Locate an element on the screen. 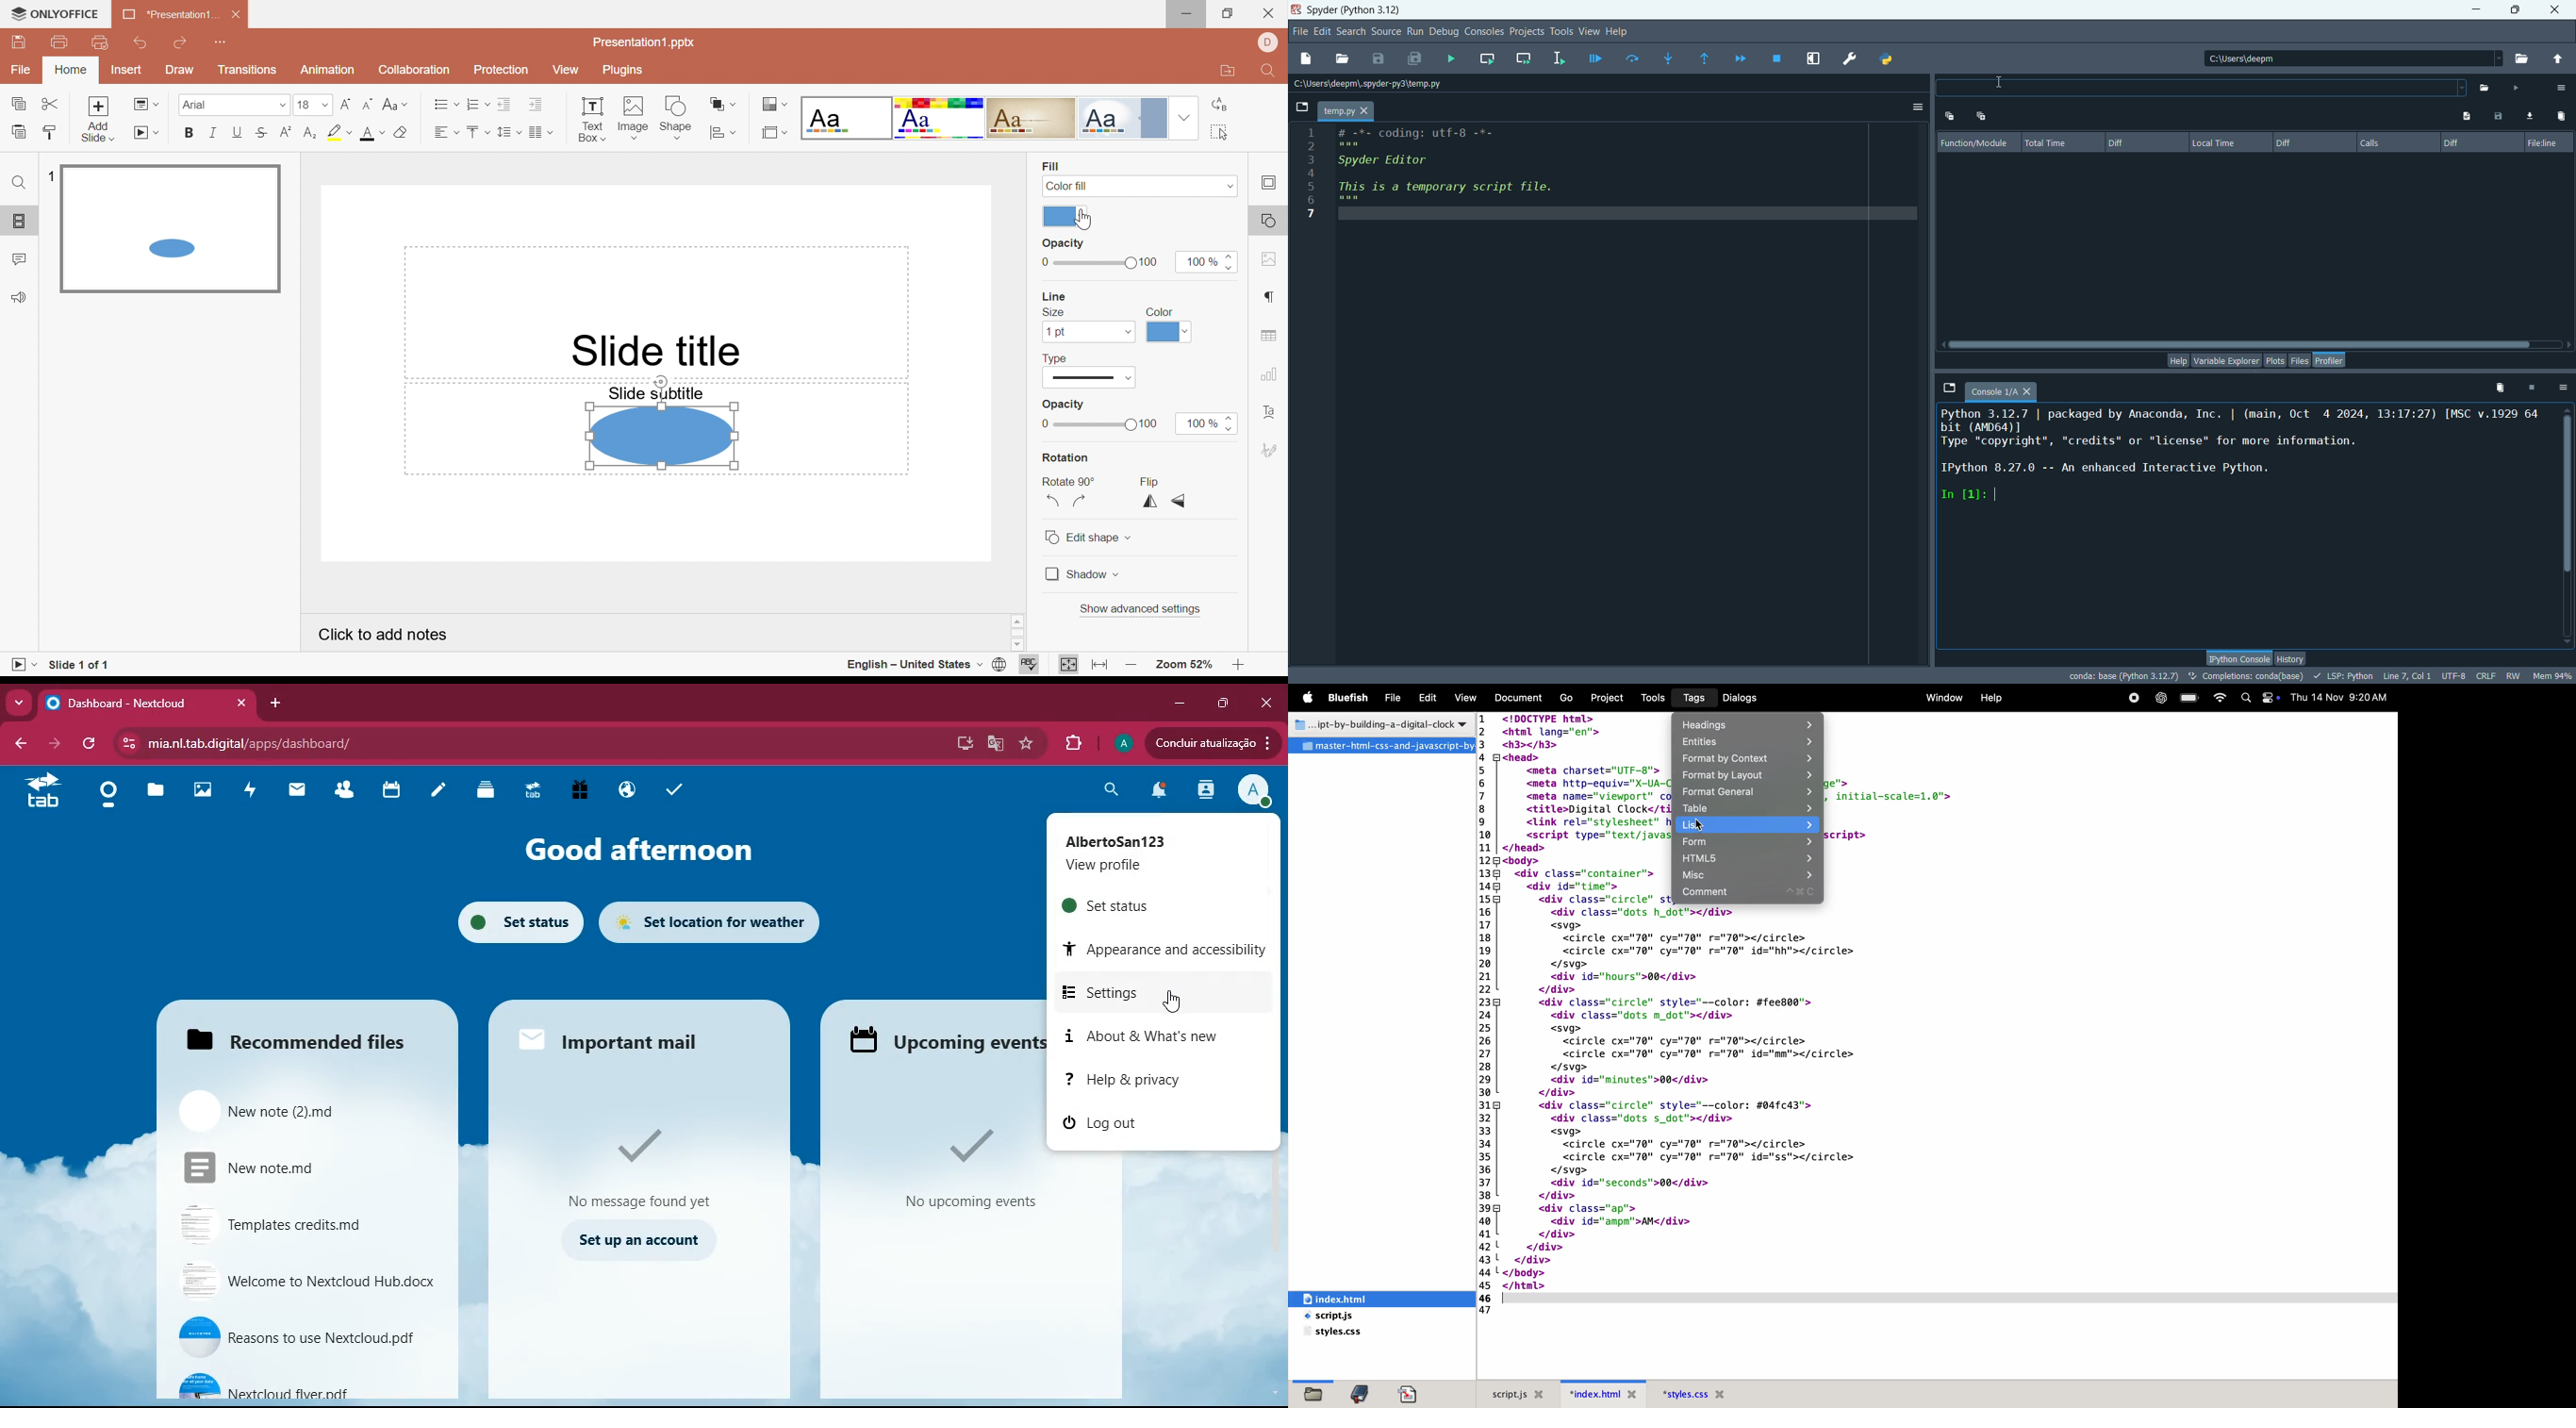  activity is located at coordinates (1205, 792).